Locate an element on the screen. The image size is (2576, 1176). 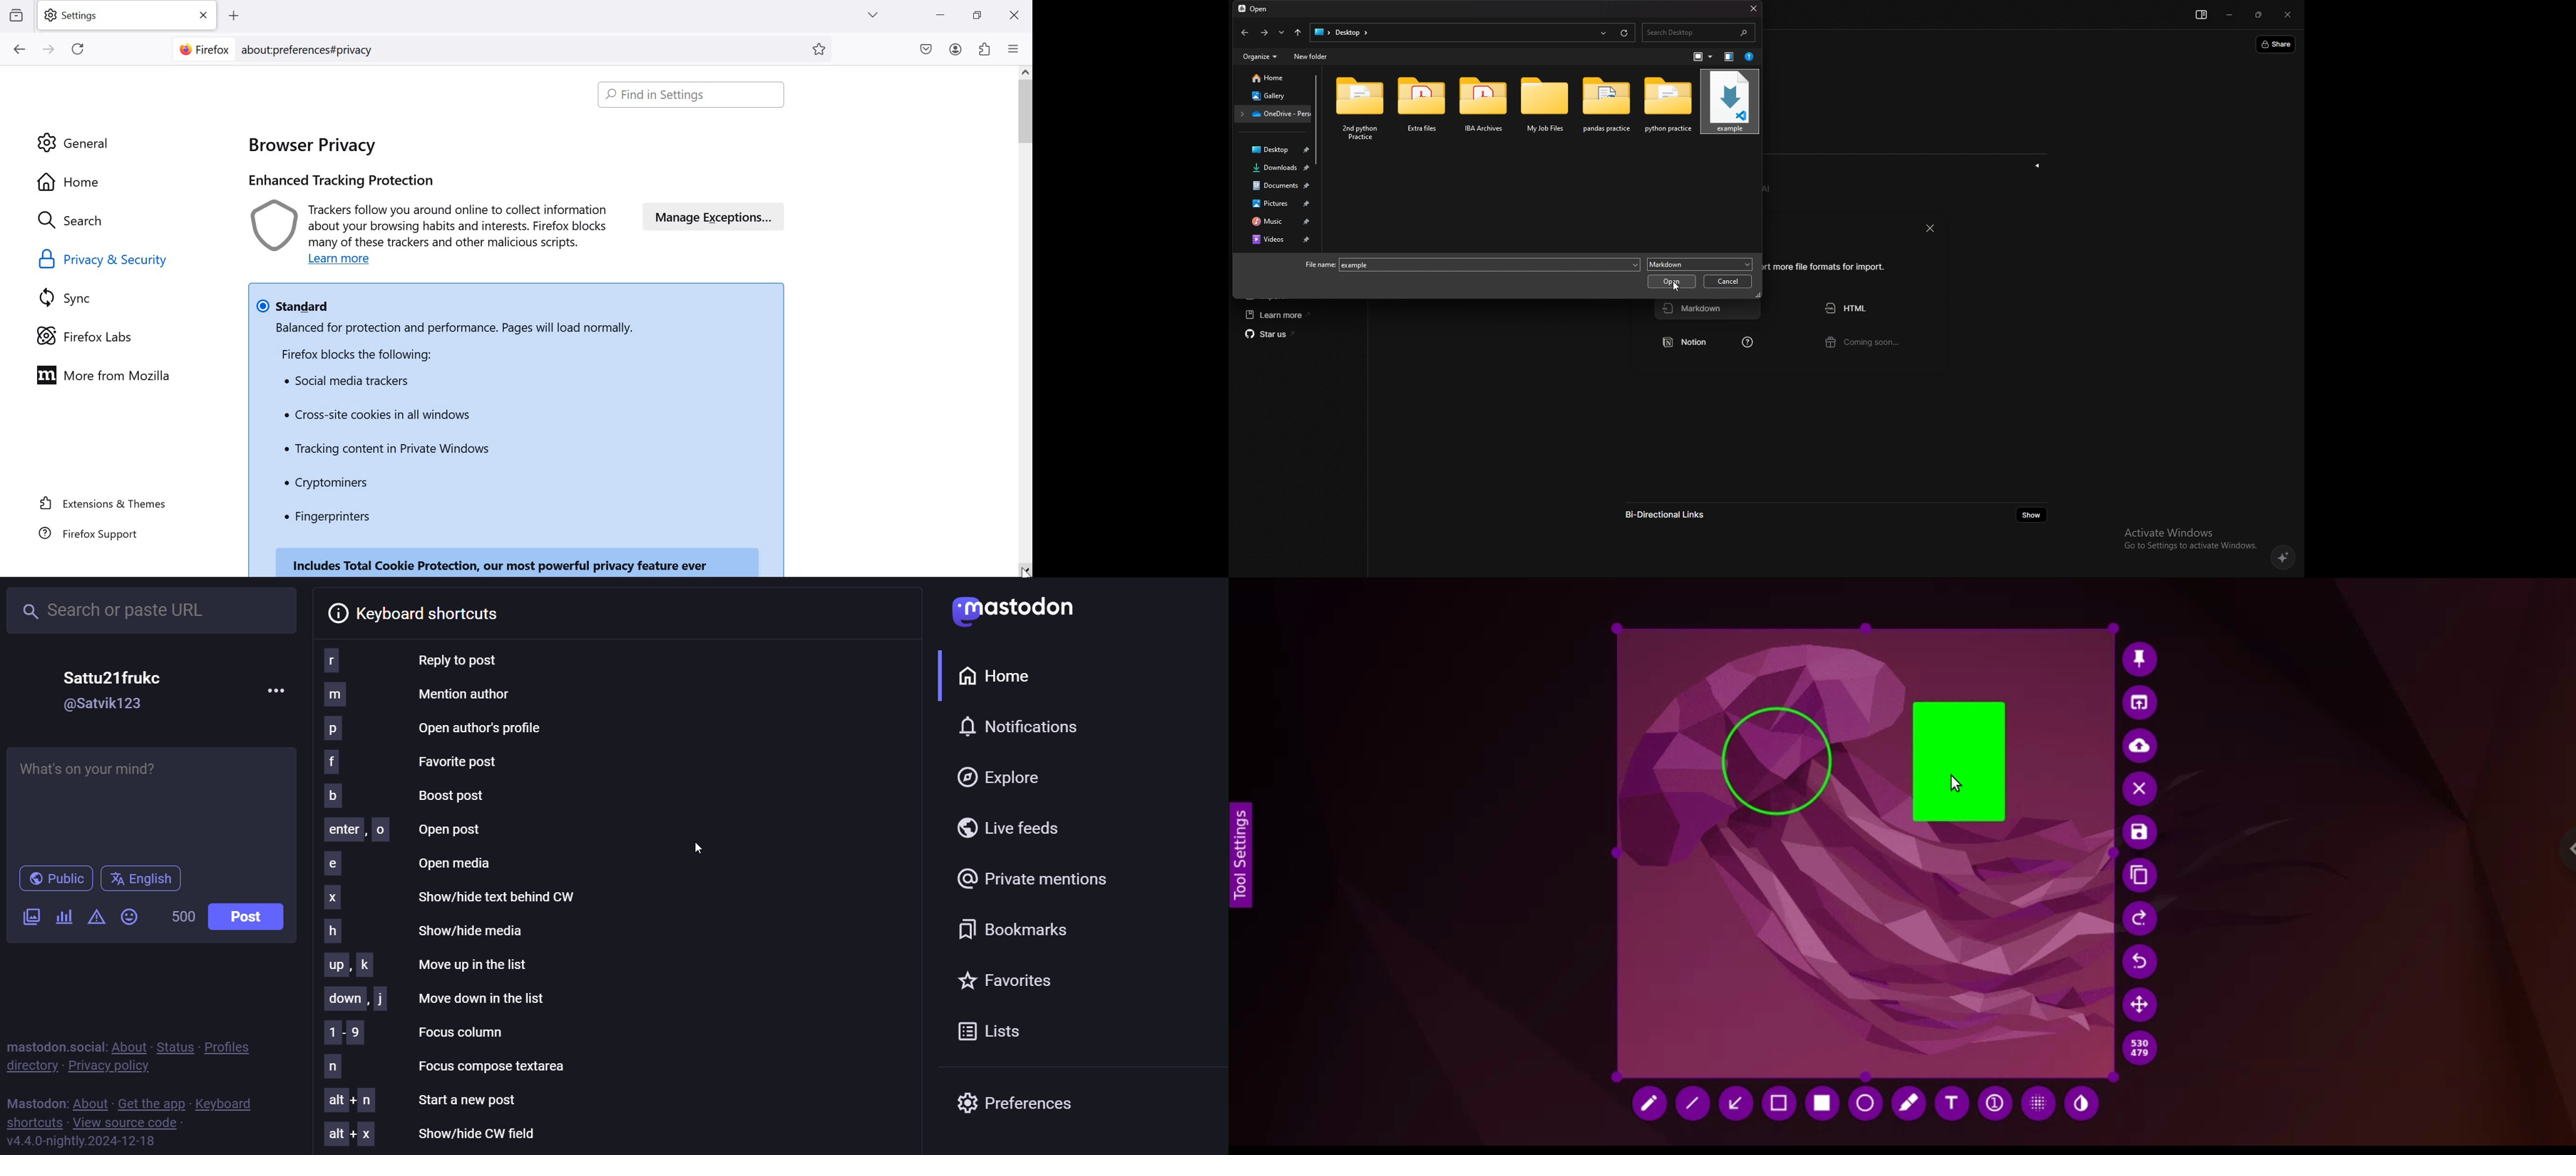
keyboard is located at coordinates (226, 1102).